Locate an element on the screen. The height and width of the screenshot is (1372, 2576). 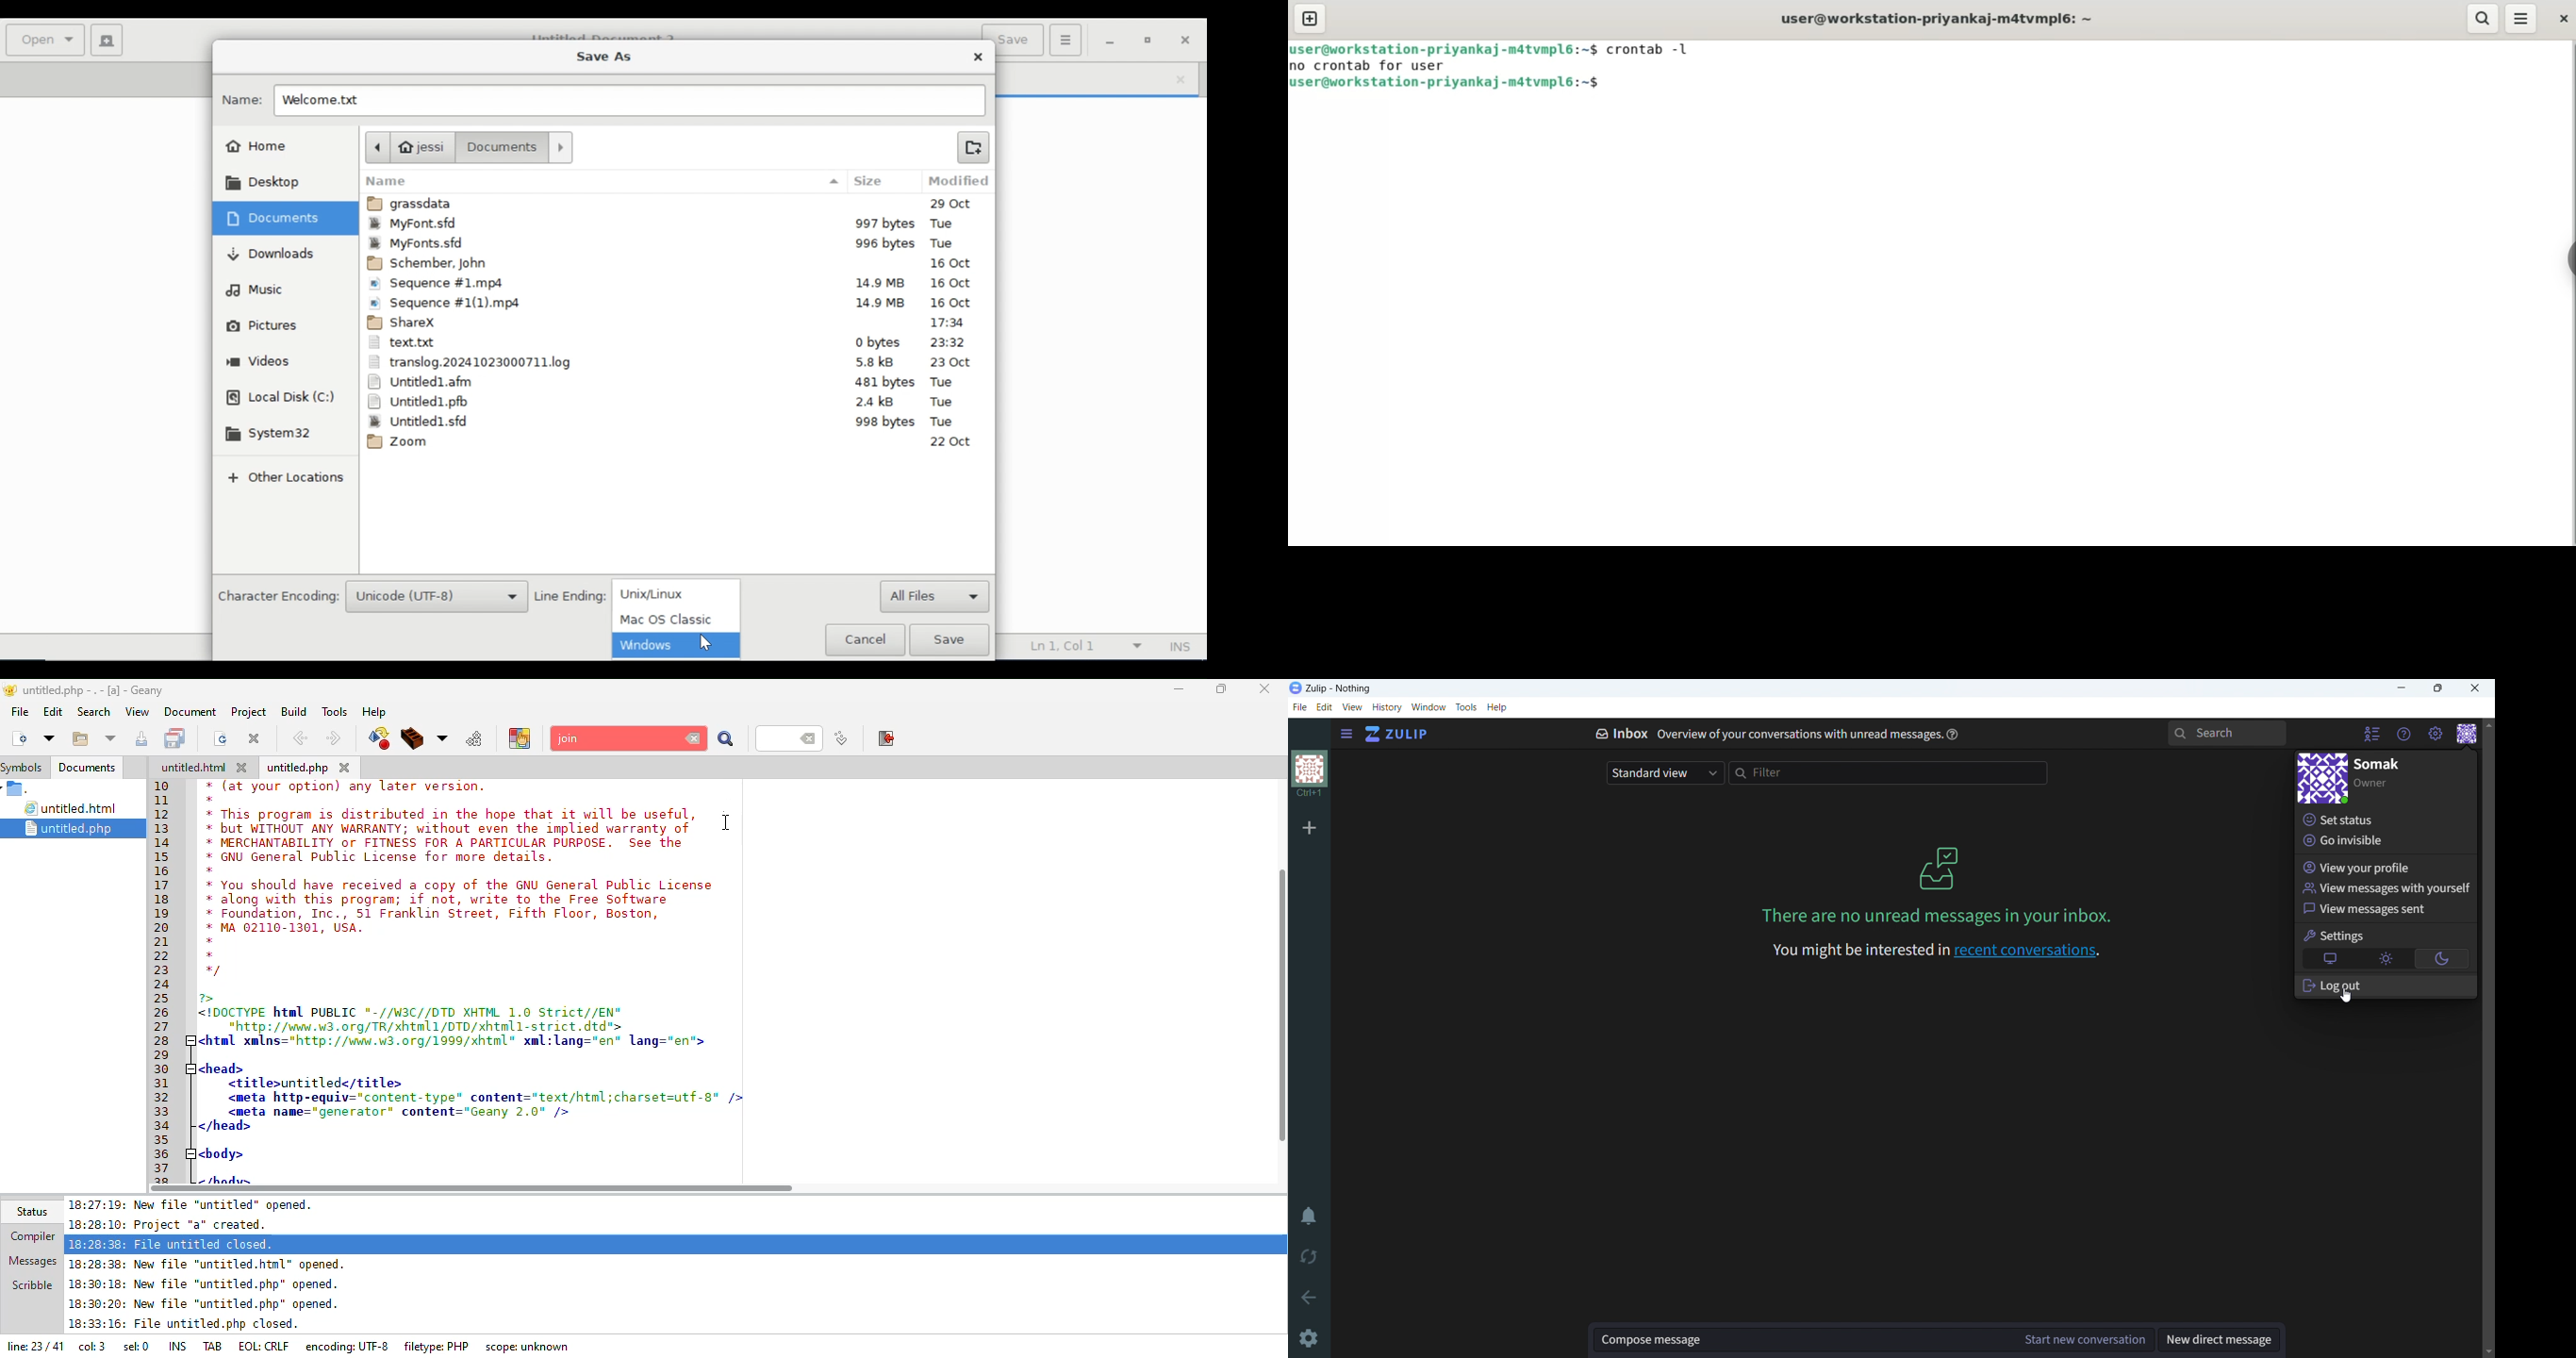
All files is located at coordinates (935, 595).